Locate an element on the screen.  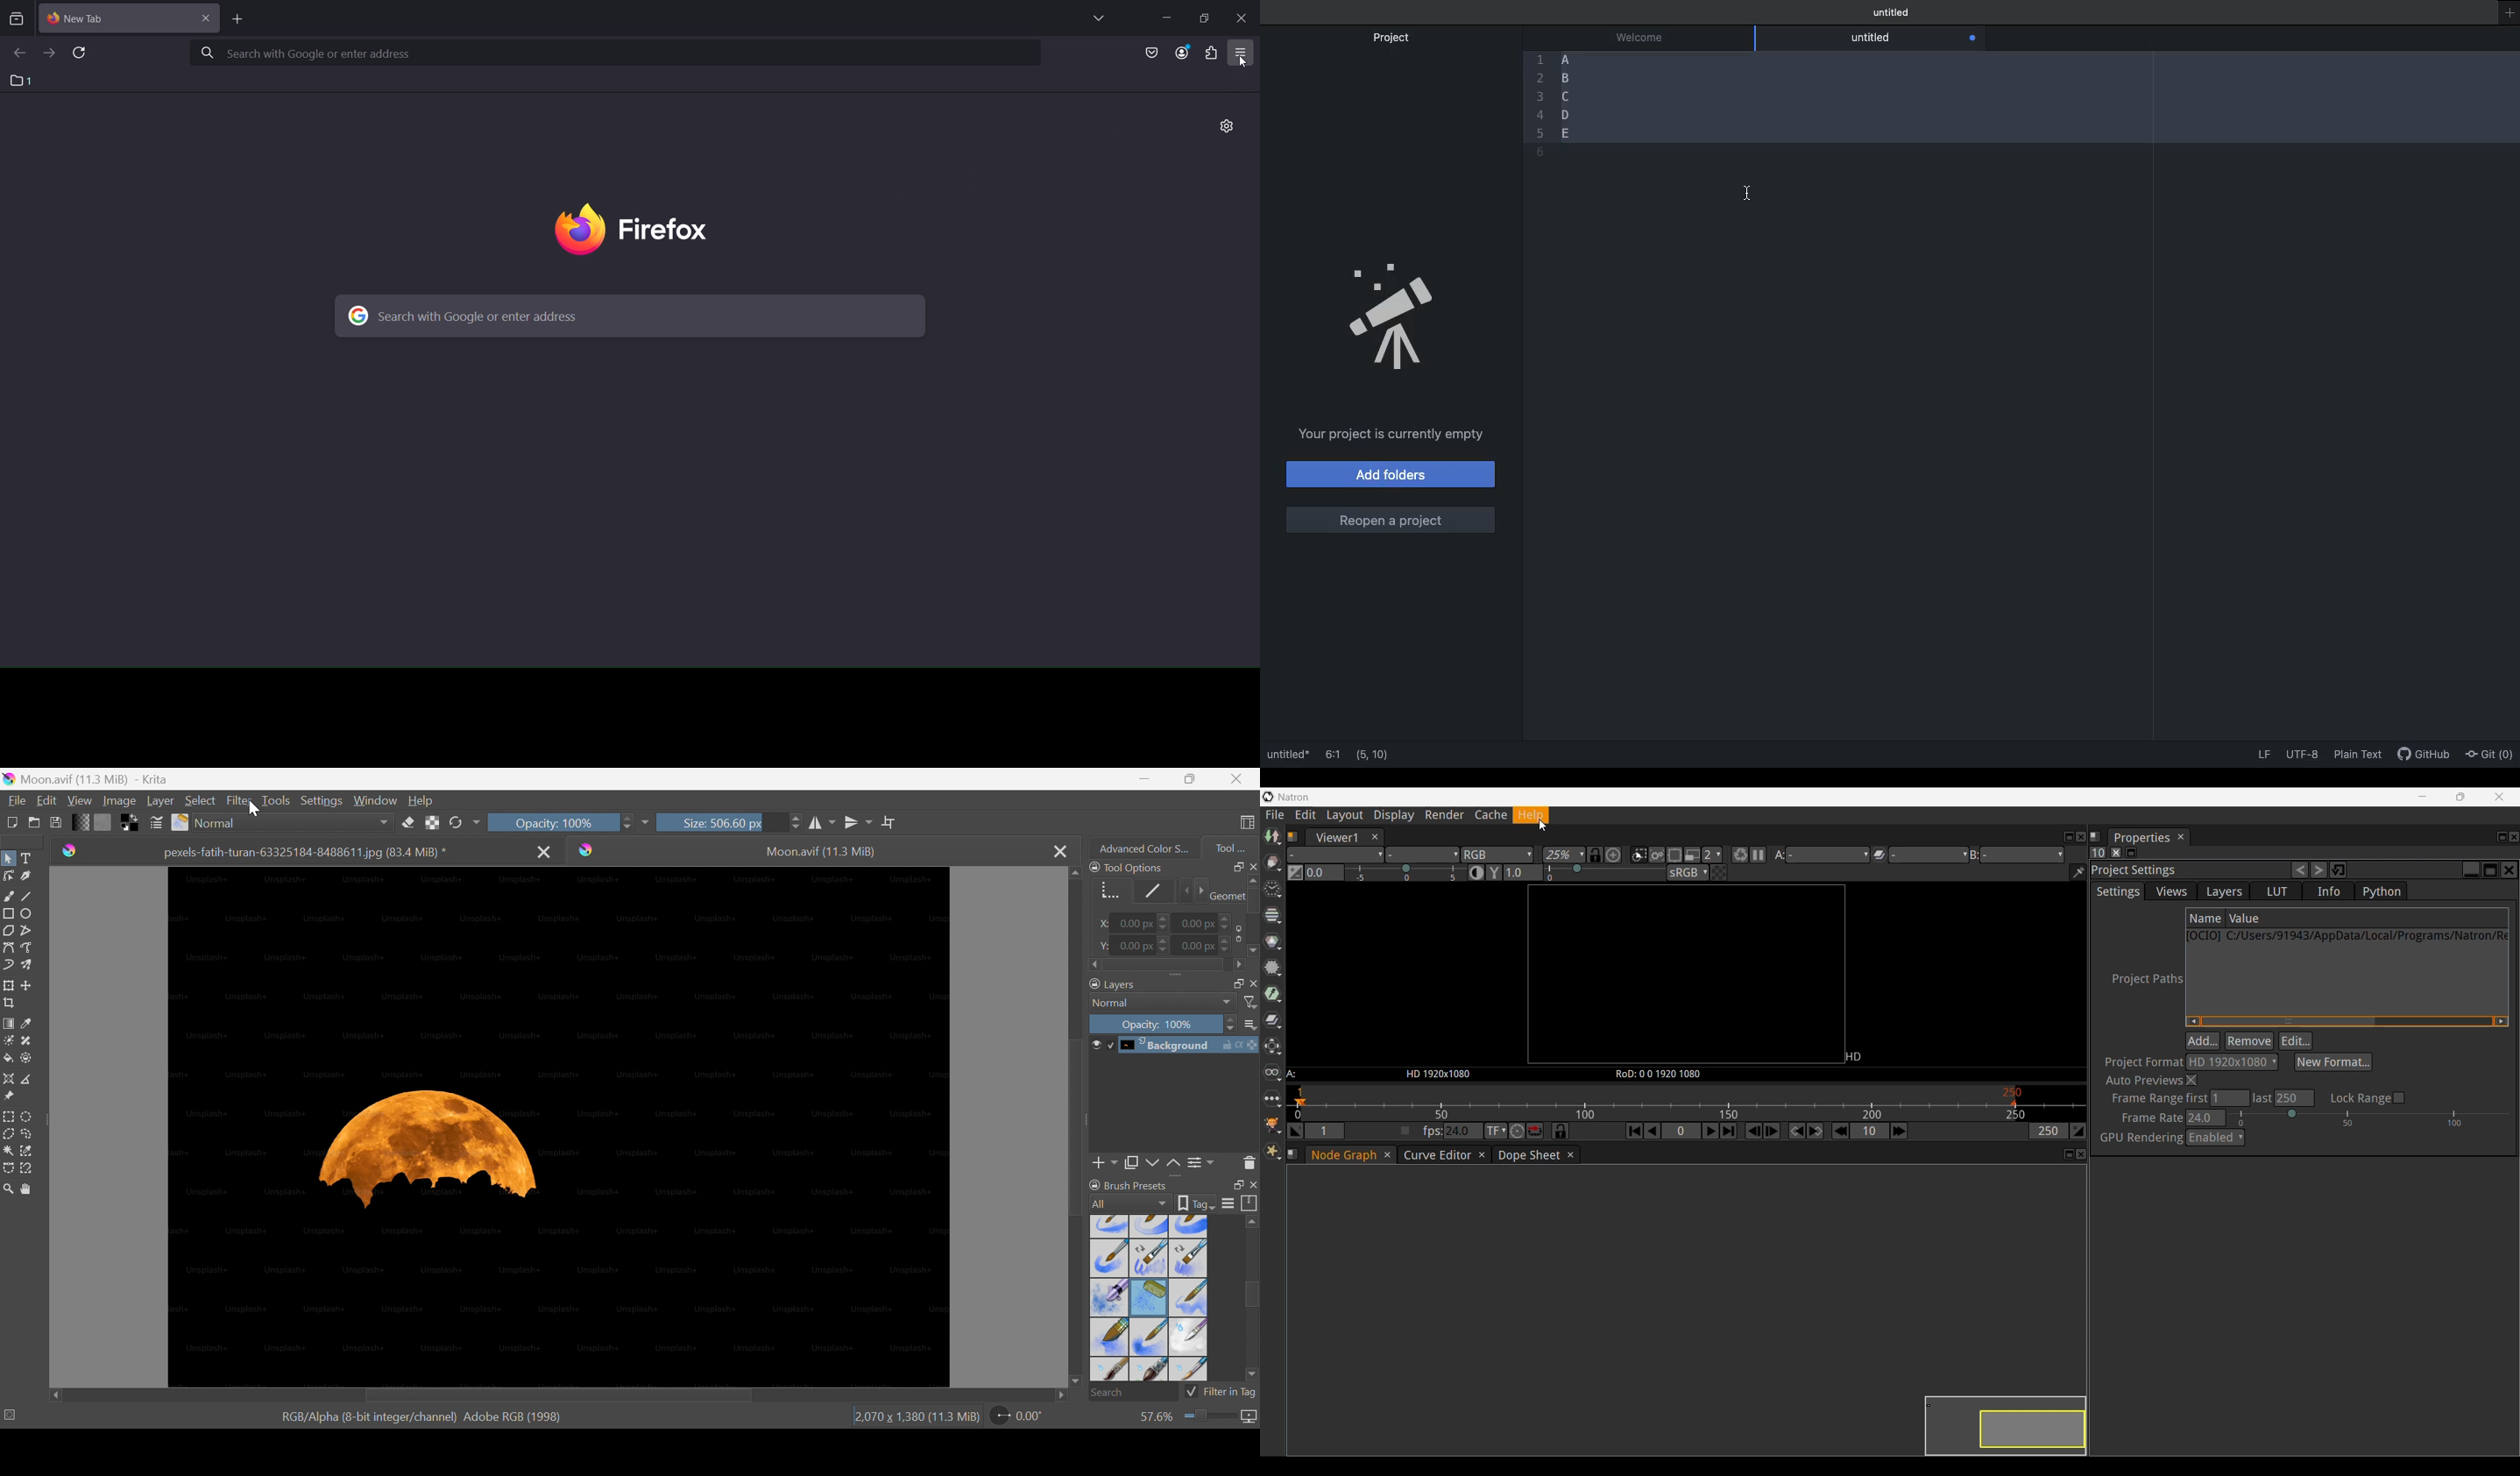
Reference Images tool is located at coordinates (10, 1095).